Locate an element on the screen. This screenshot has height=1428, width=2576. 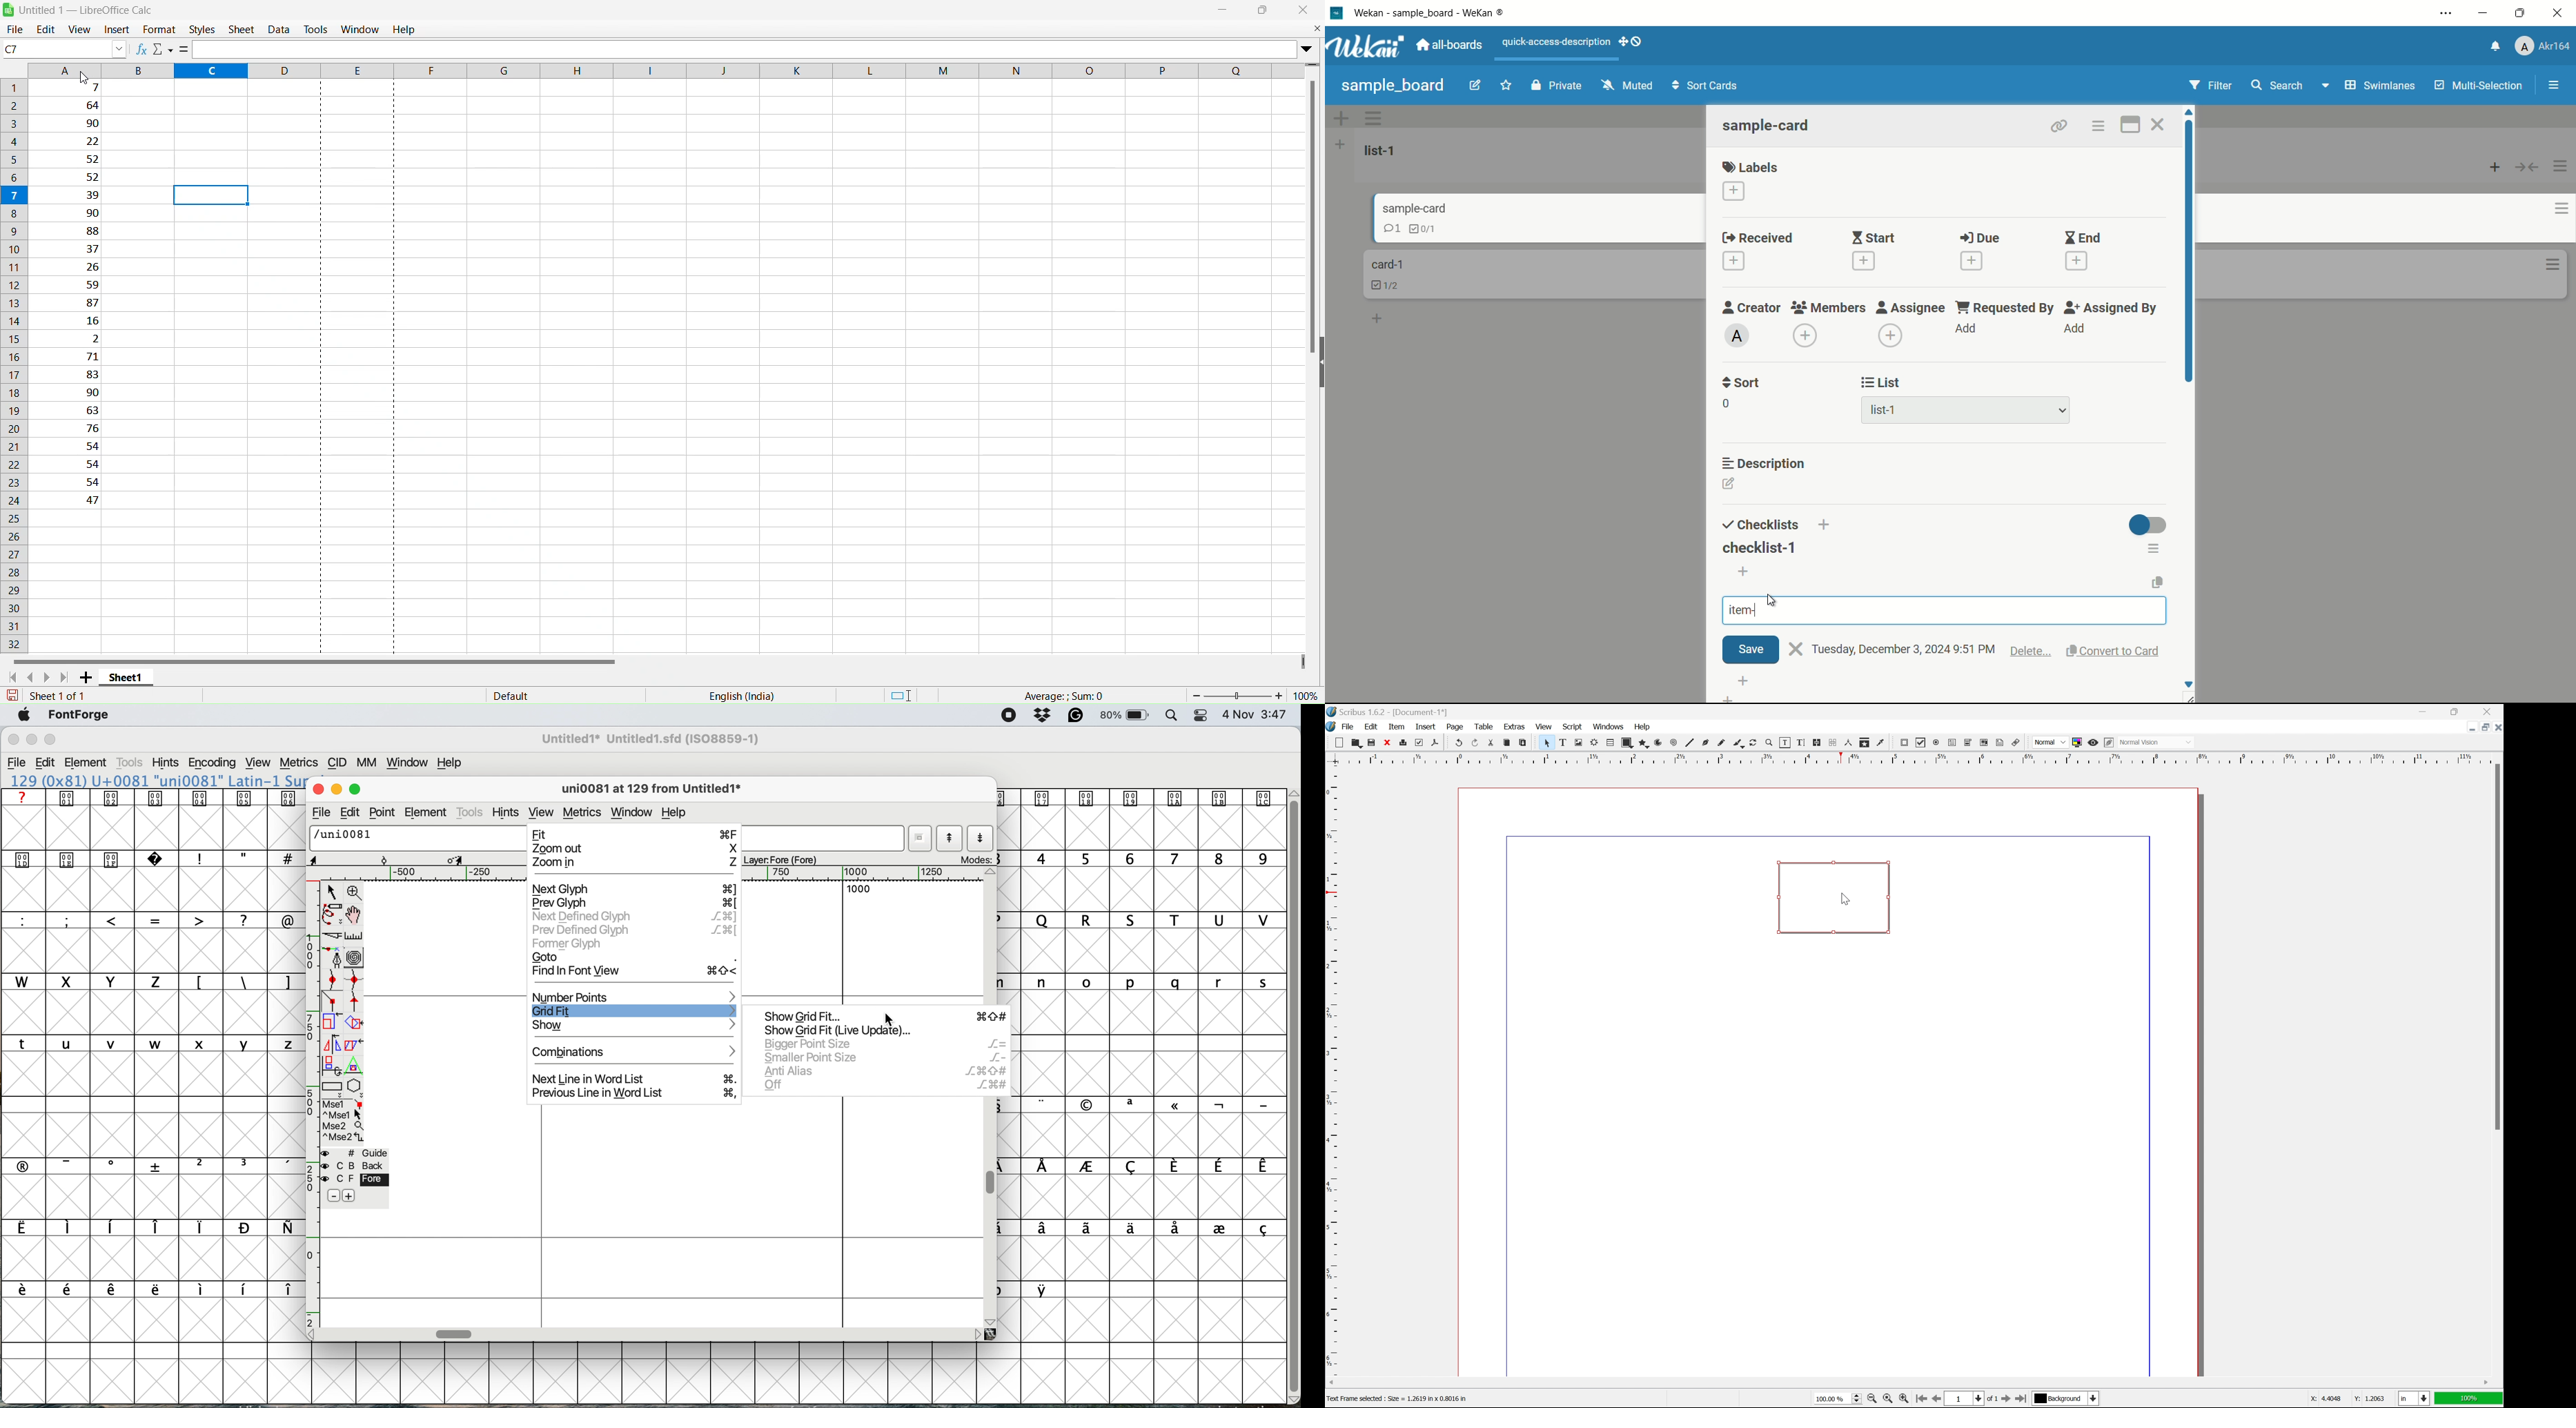
edit board is located at coordinates (1475, 84).